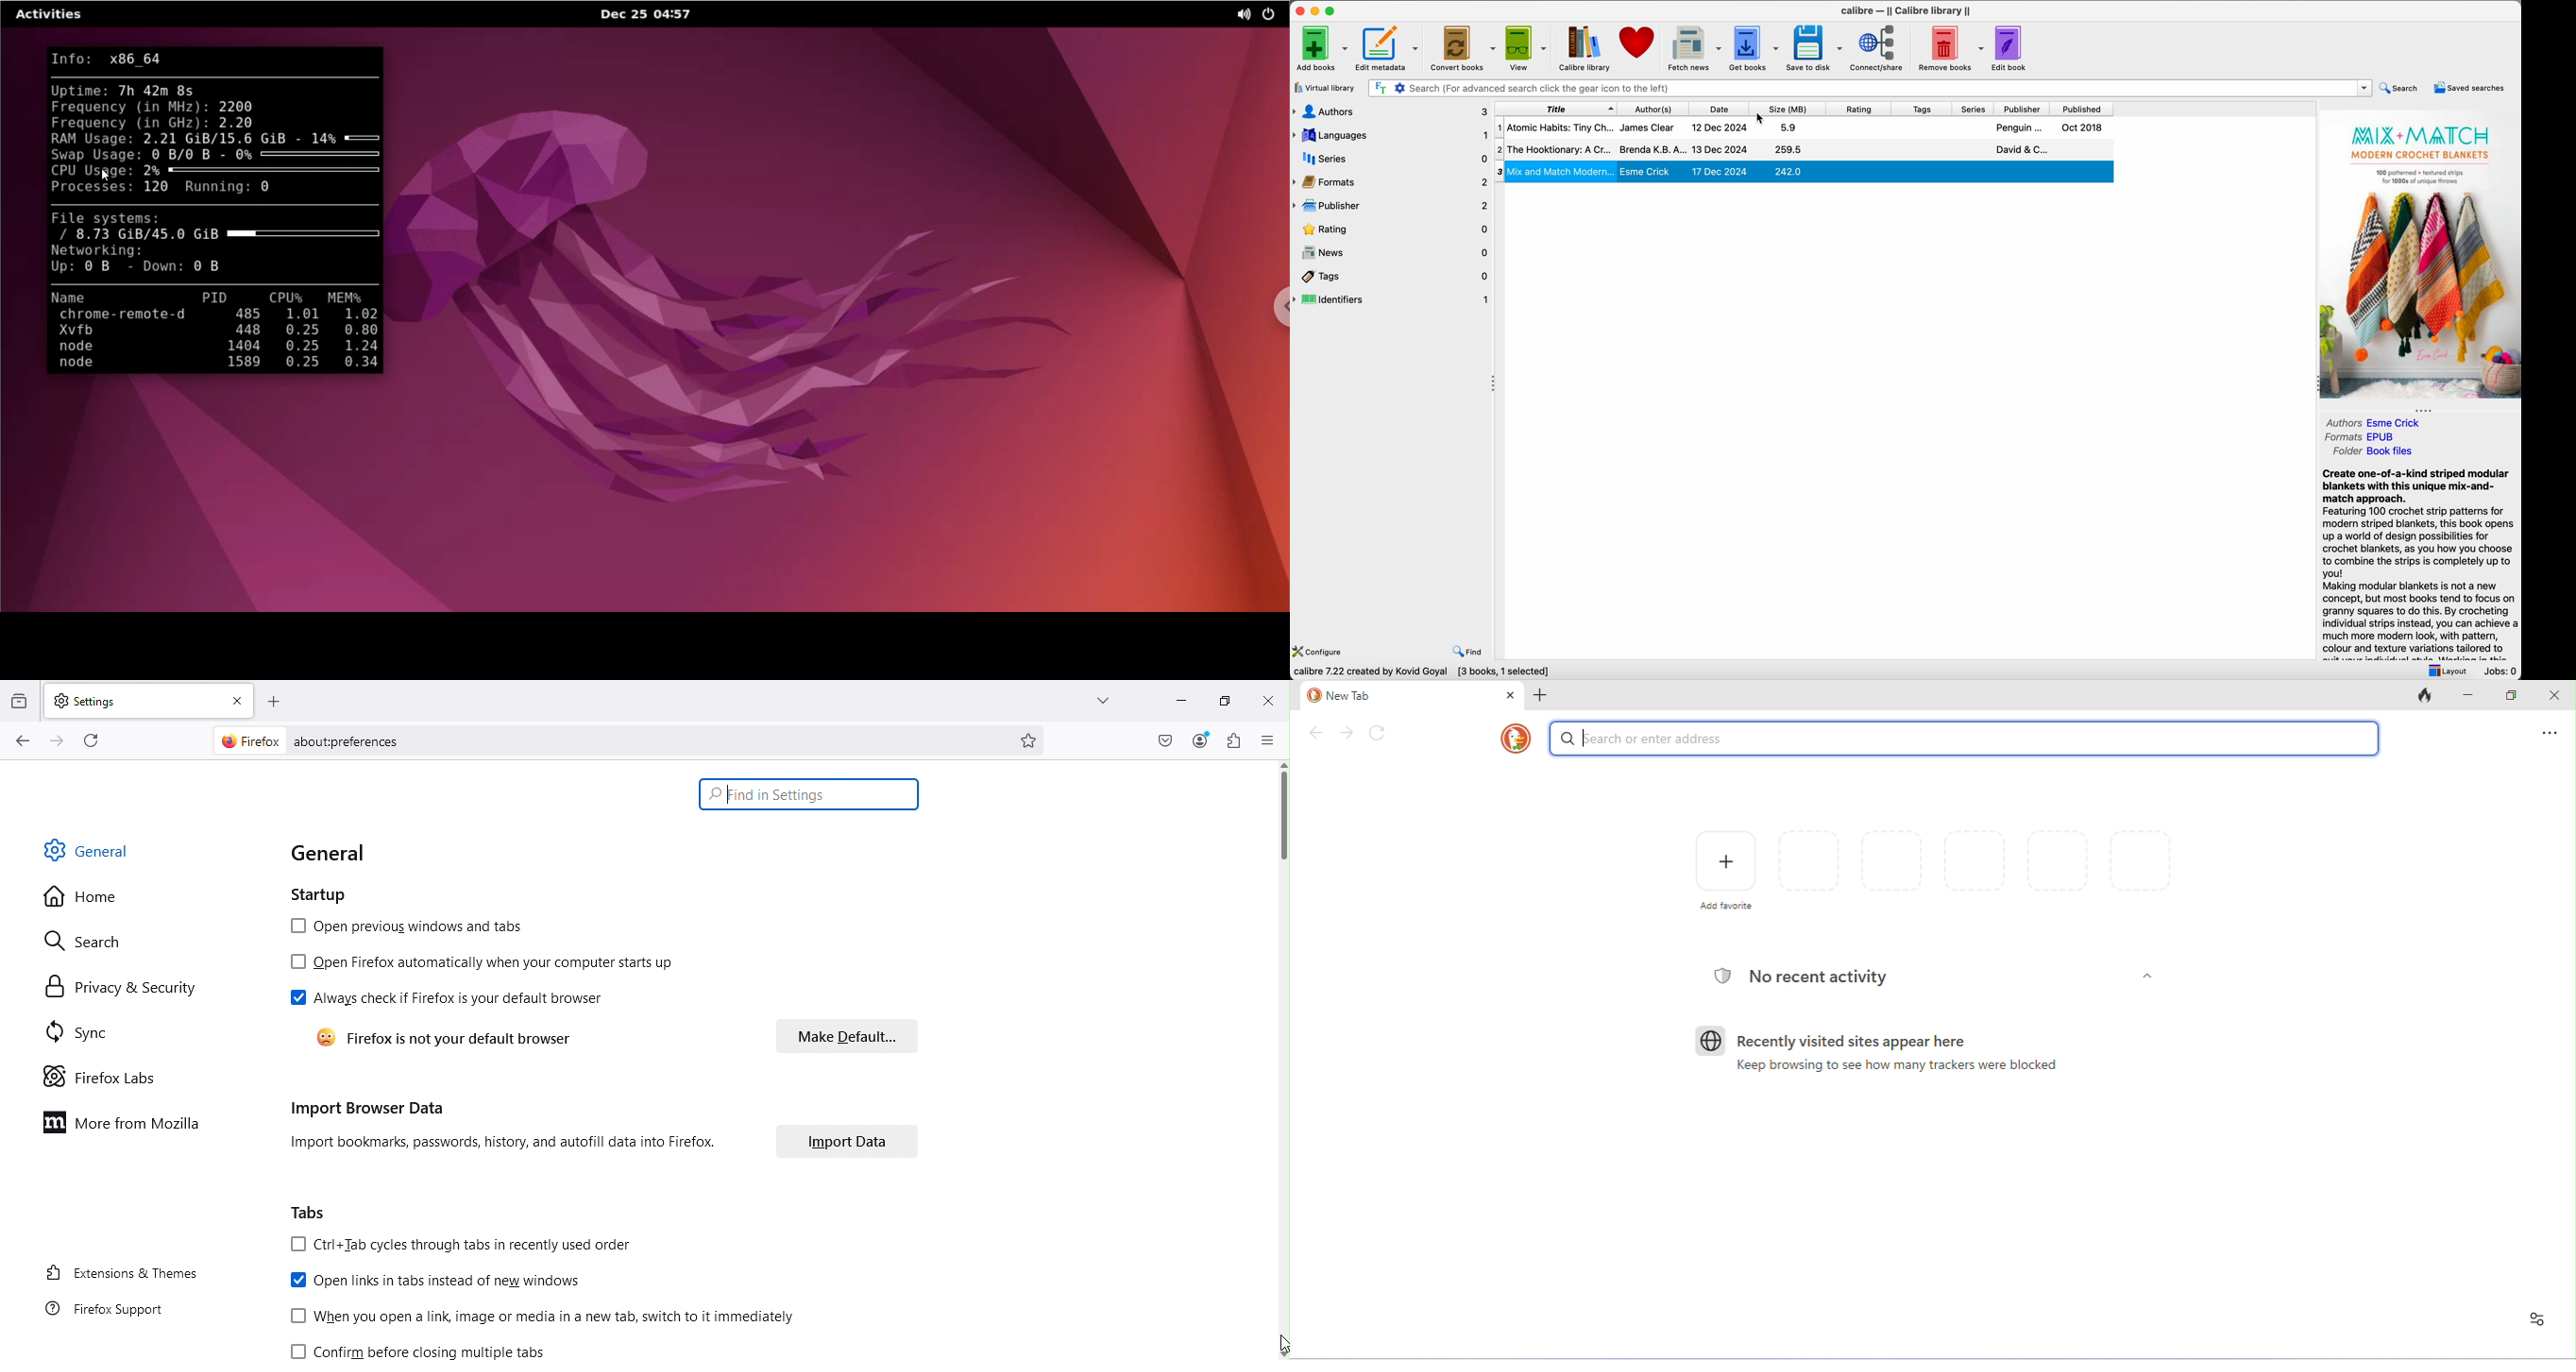 The width and height of the screenshot is (2576, 1372). What do you see at coordinates (1389, 136) in the screenshot?
I see `languages` at bounding box center [1389, 136].